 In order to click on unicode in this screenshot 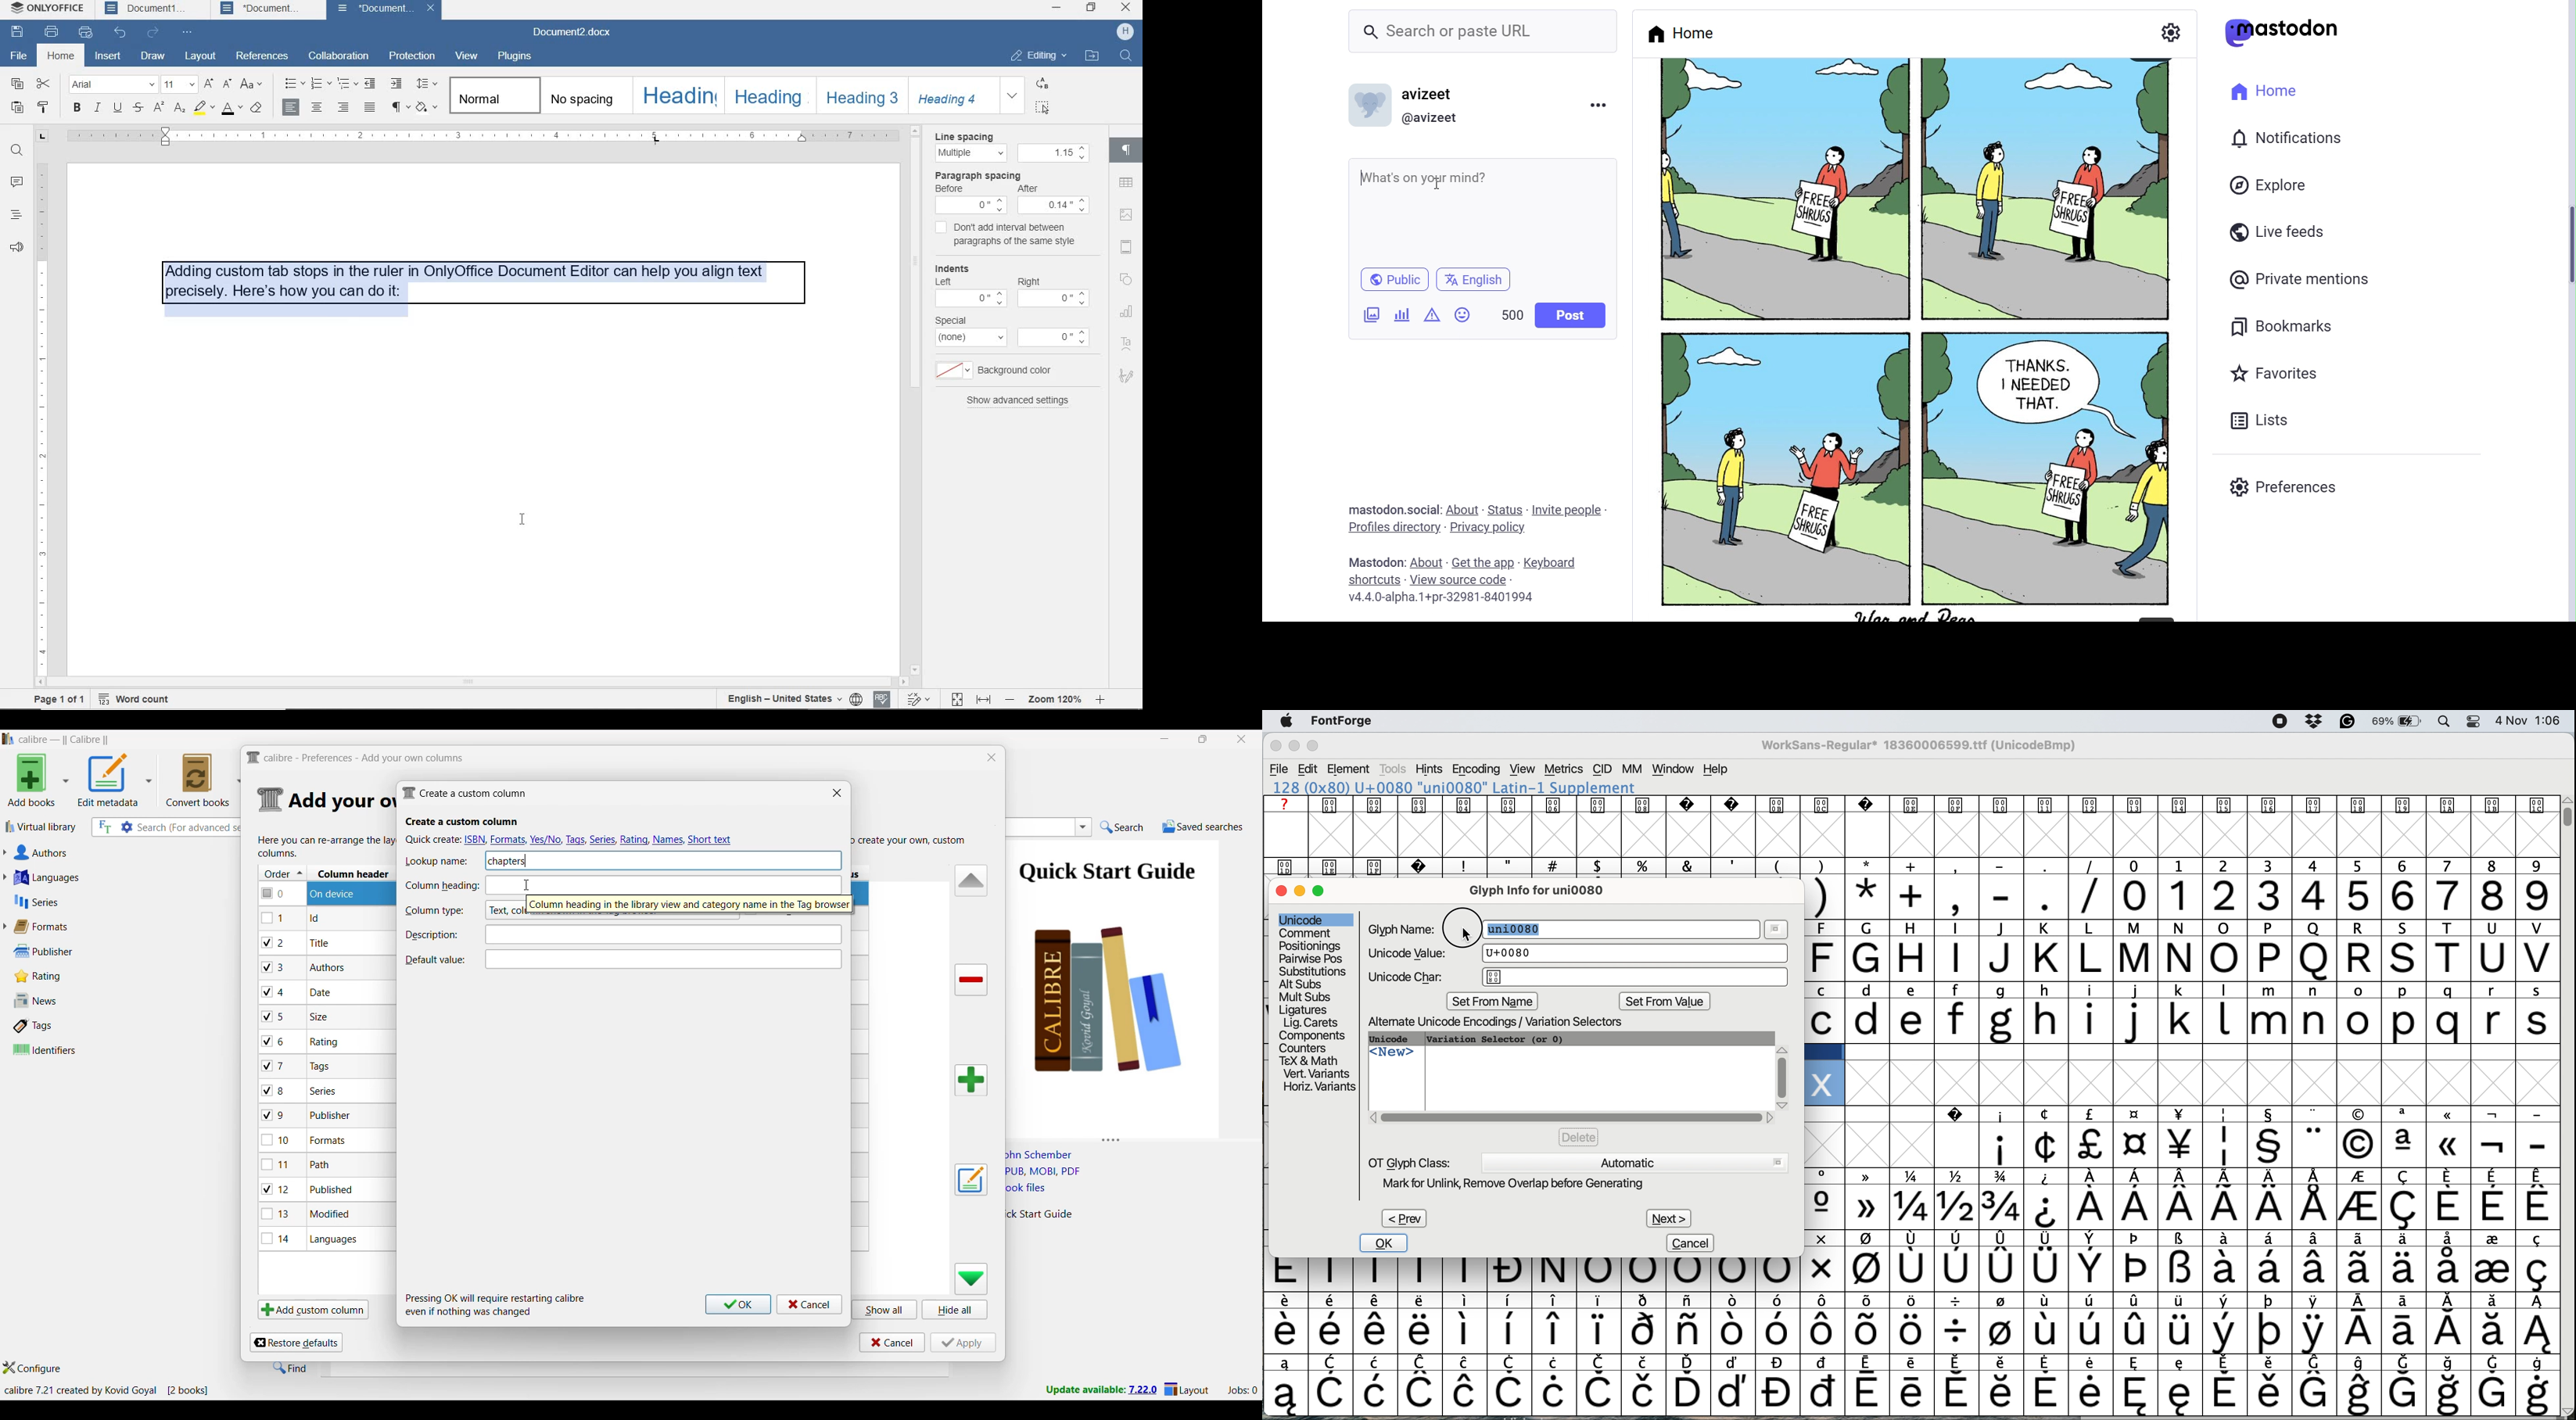, I will do `click(1303, 919)`.